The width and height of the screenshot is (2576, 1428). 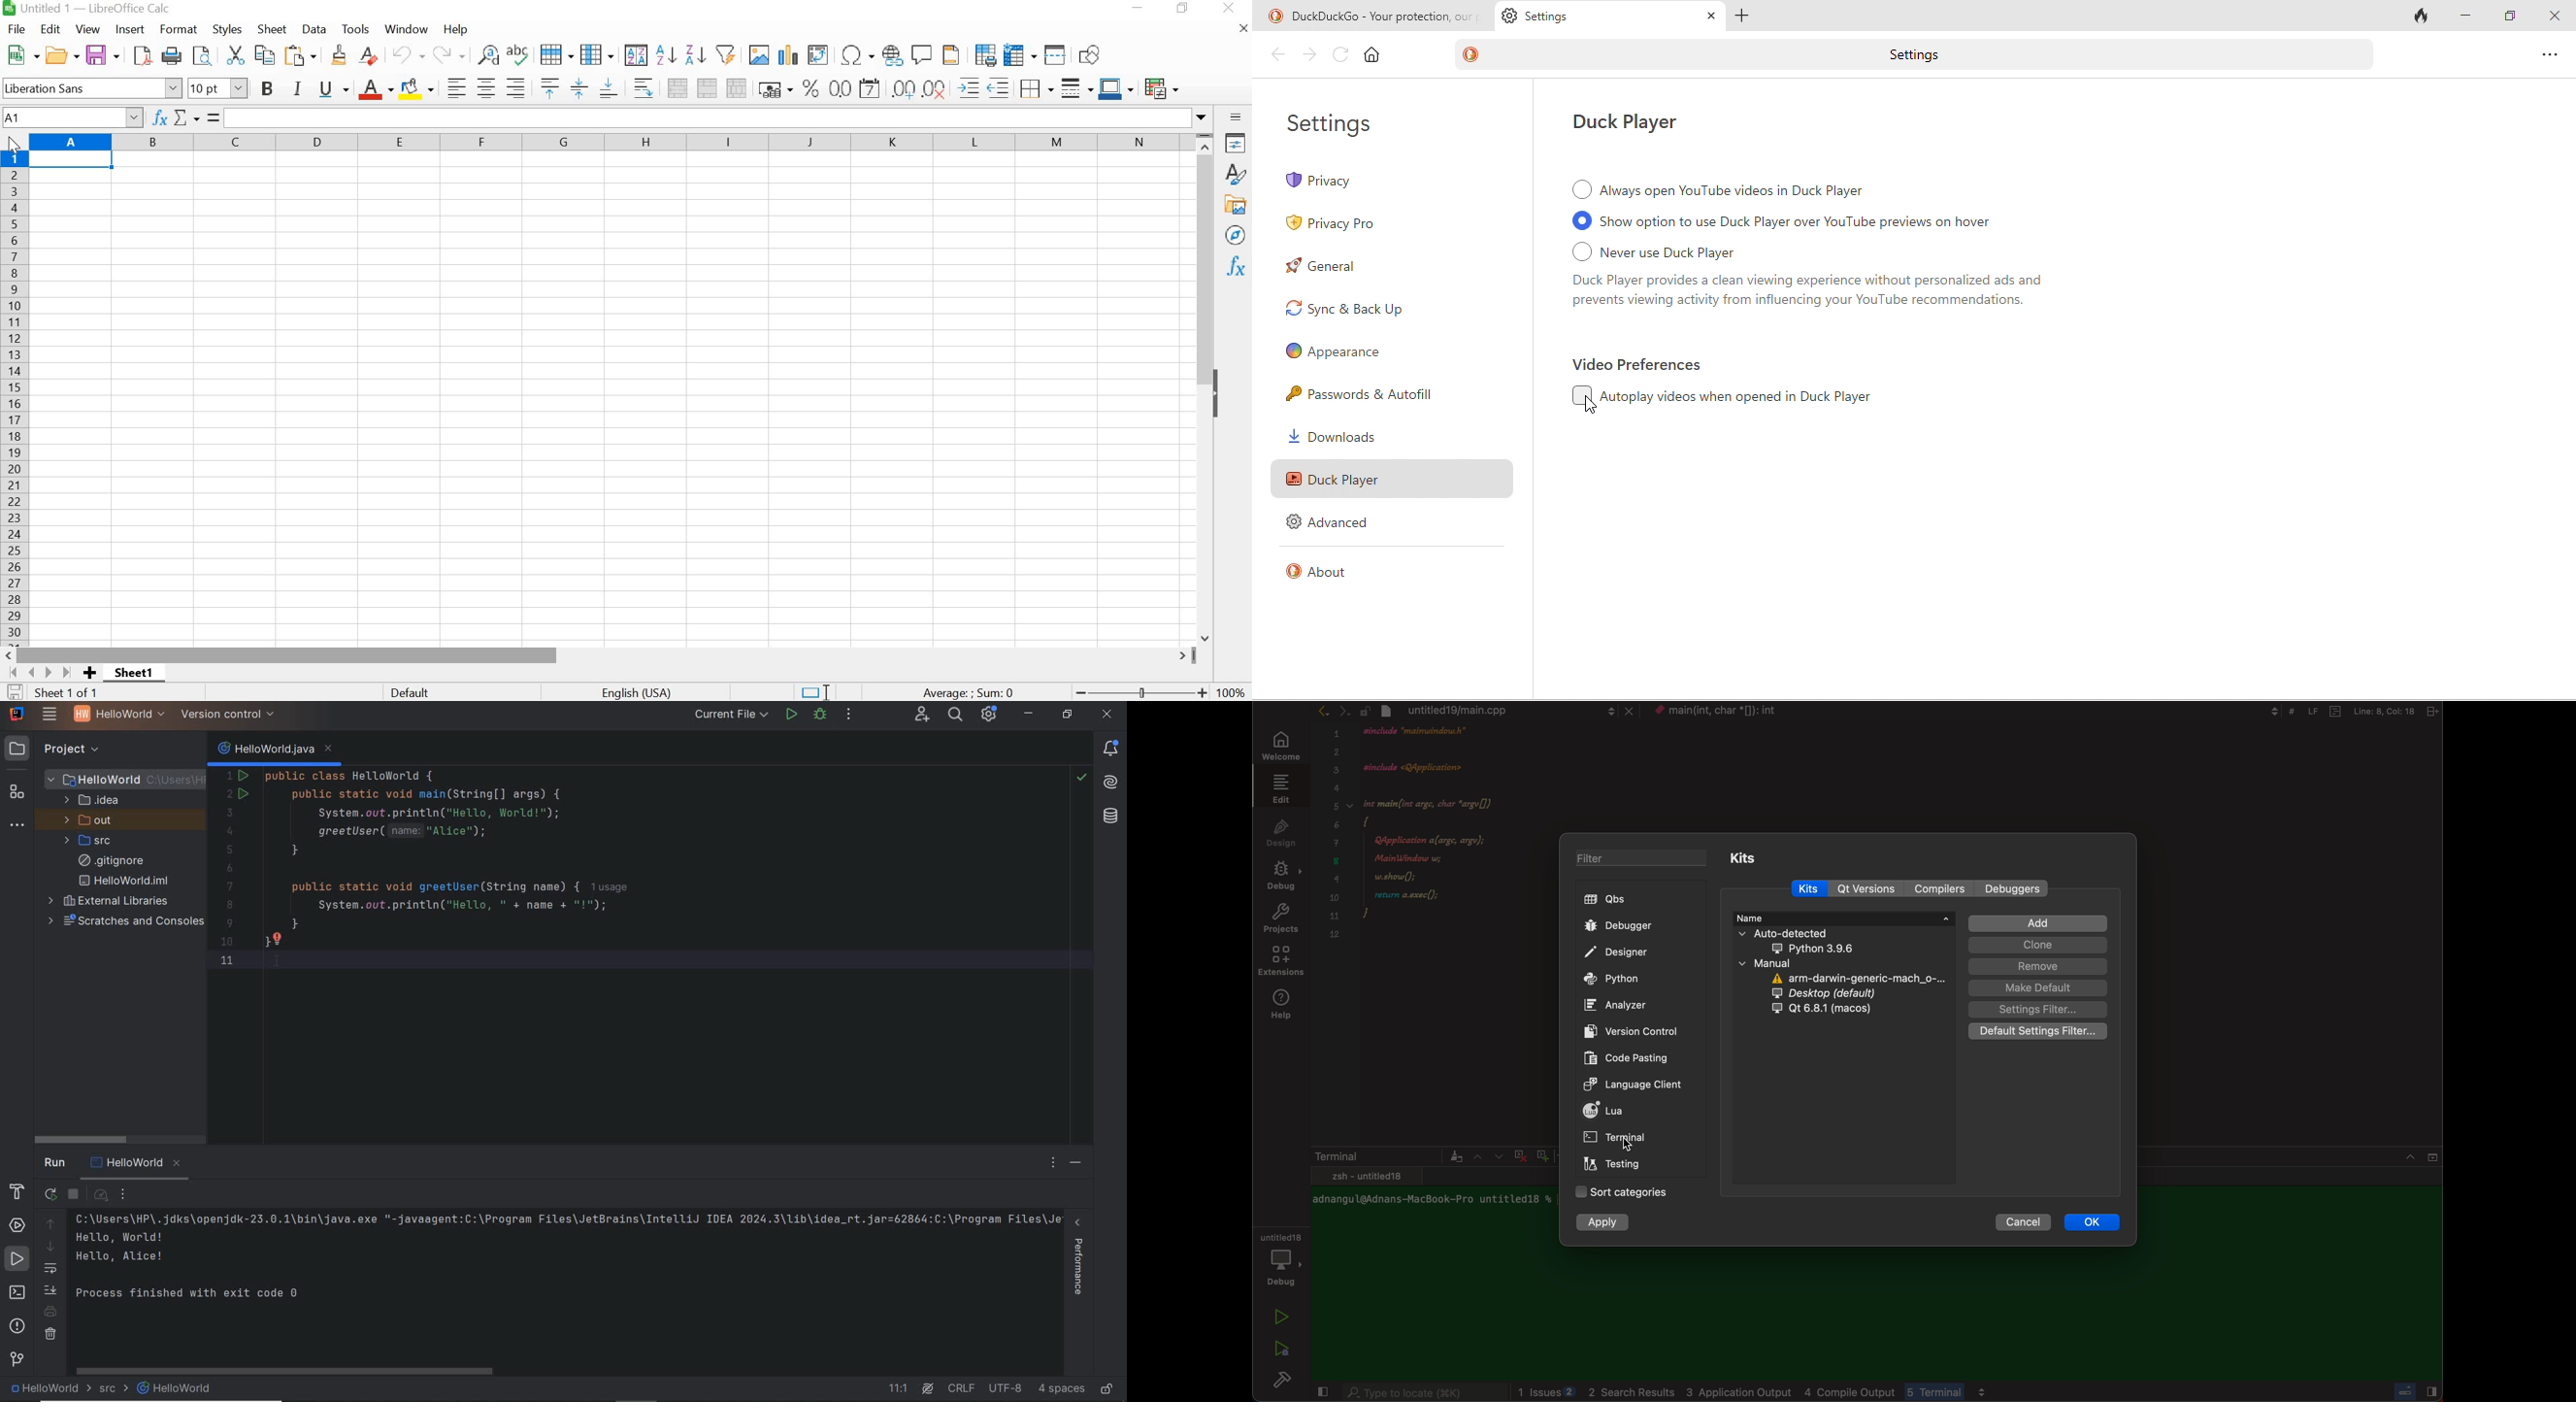 What do you see at coordinates (1235, 264) in the screenshot?
I see `Functions` at bounding box center [1235, 264].